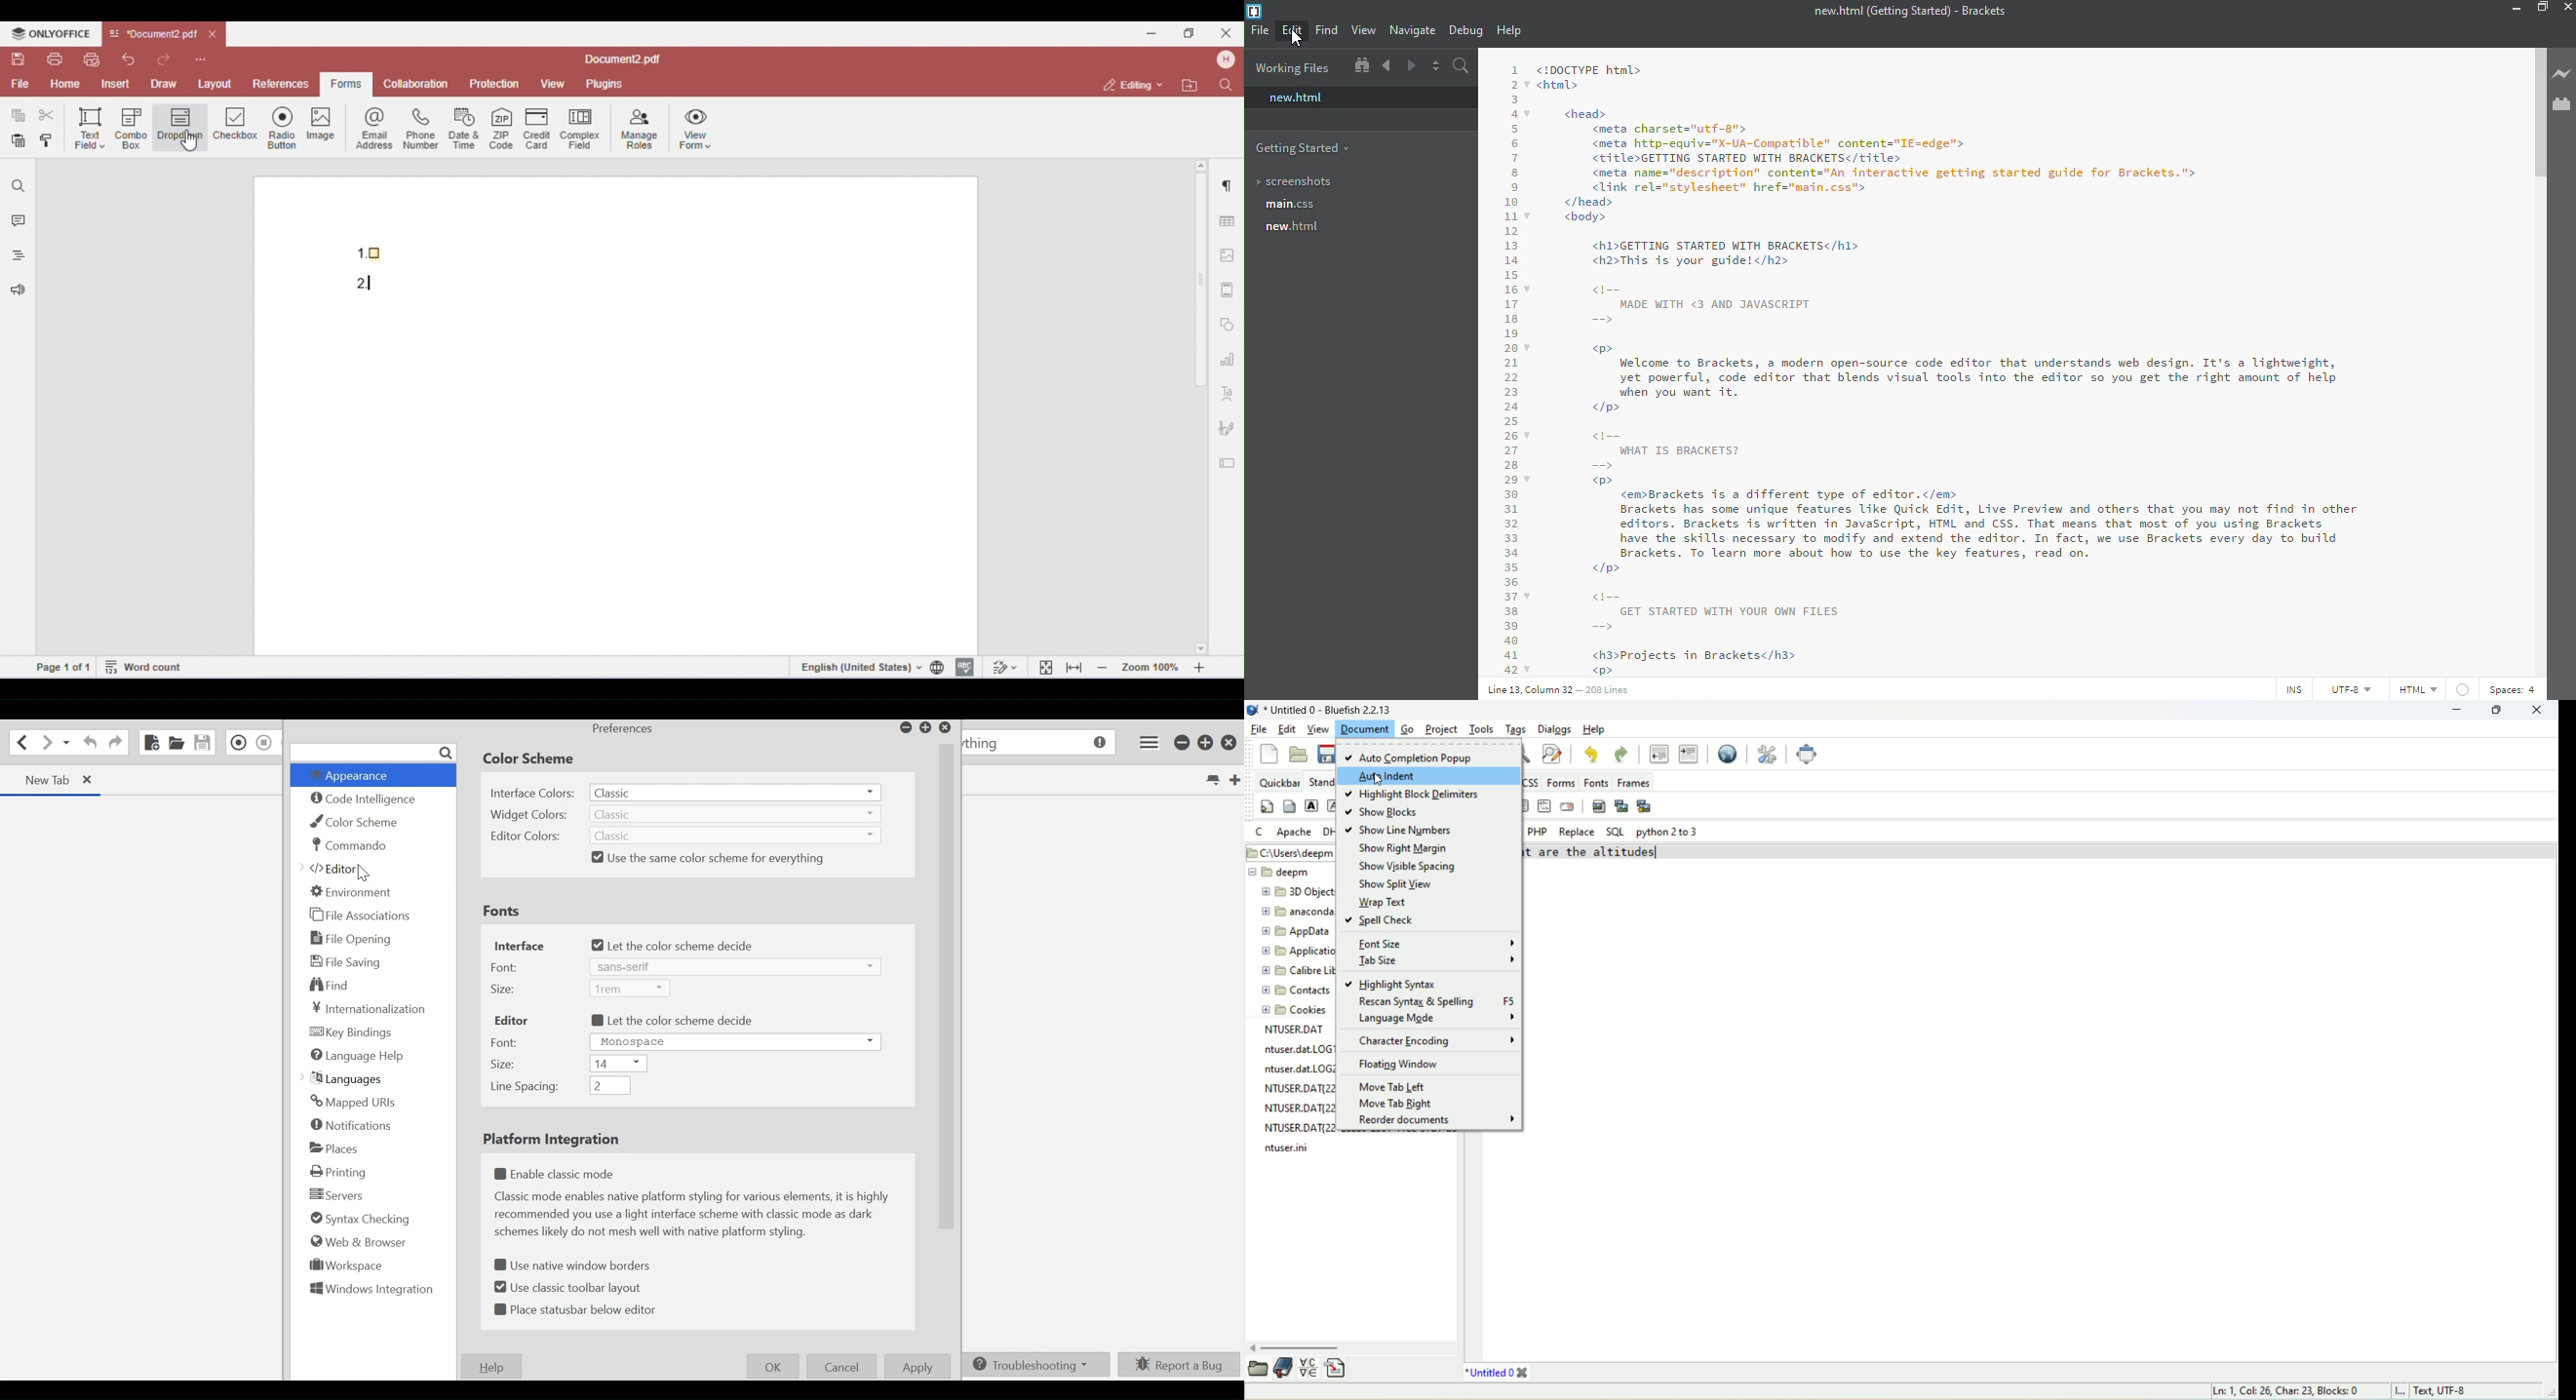  What do you see at coordinates (1260, 832) in the screenshot?
I see `C` at bounding box center [1260, 832].